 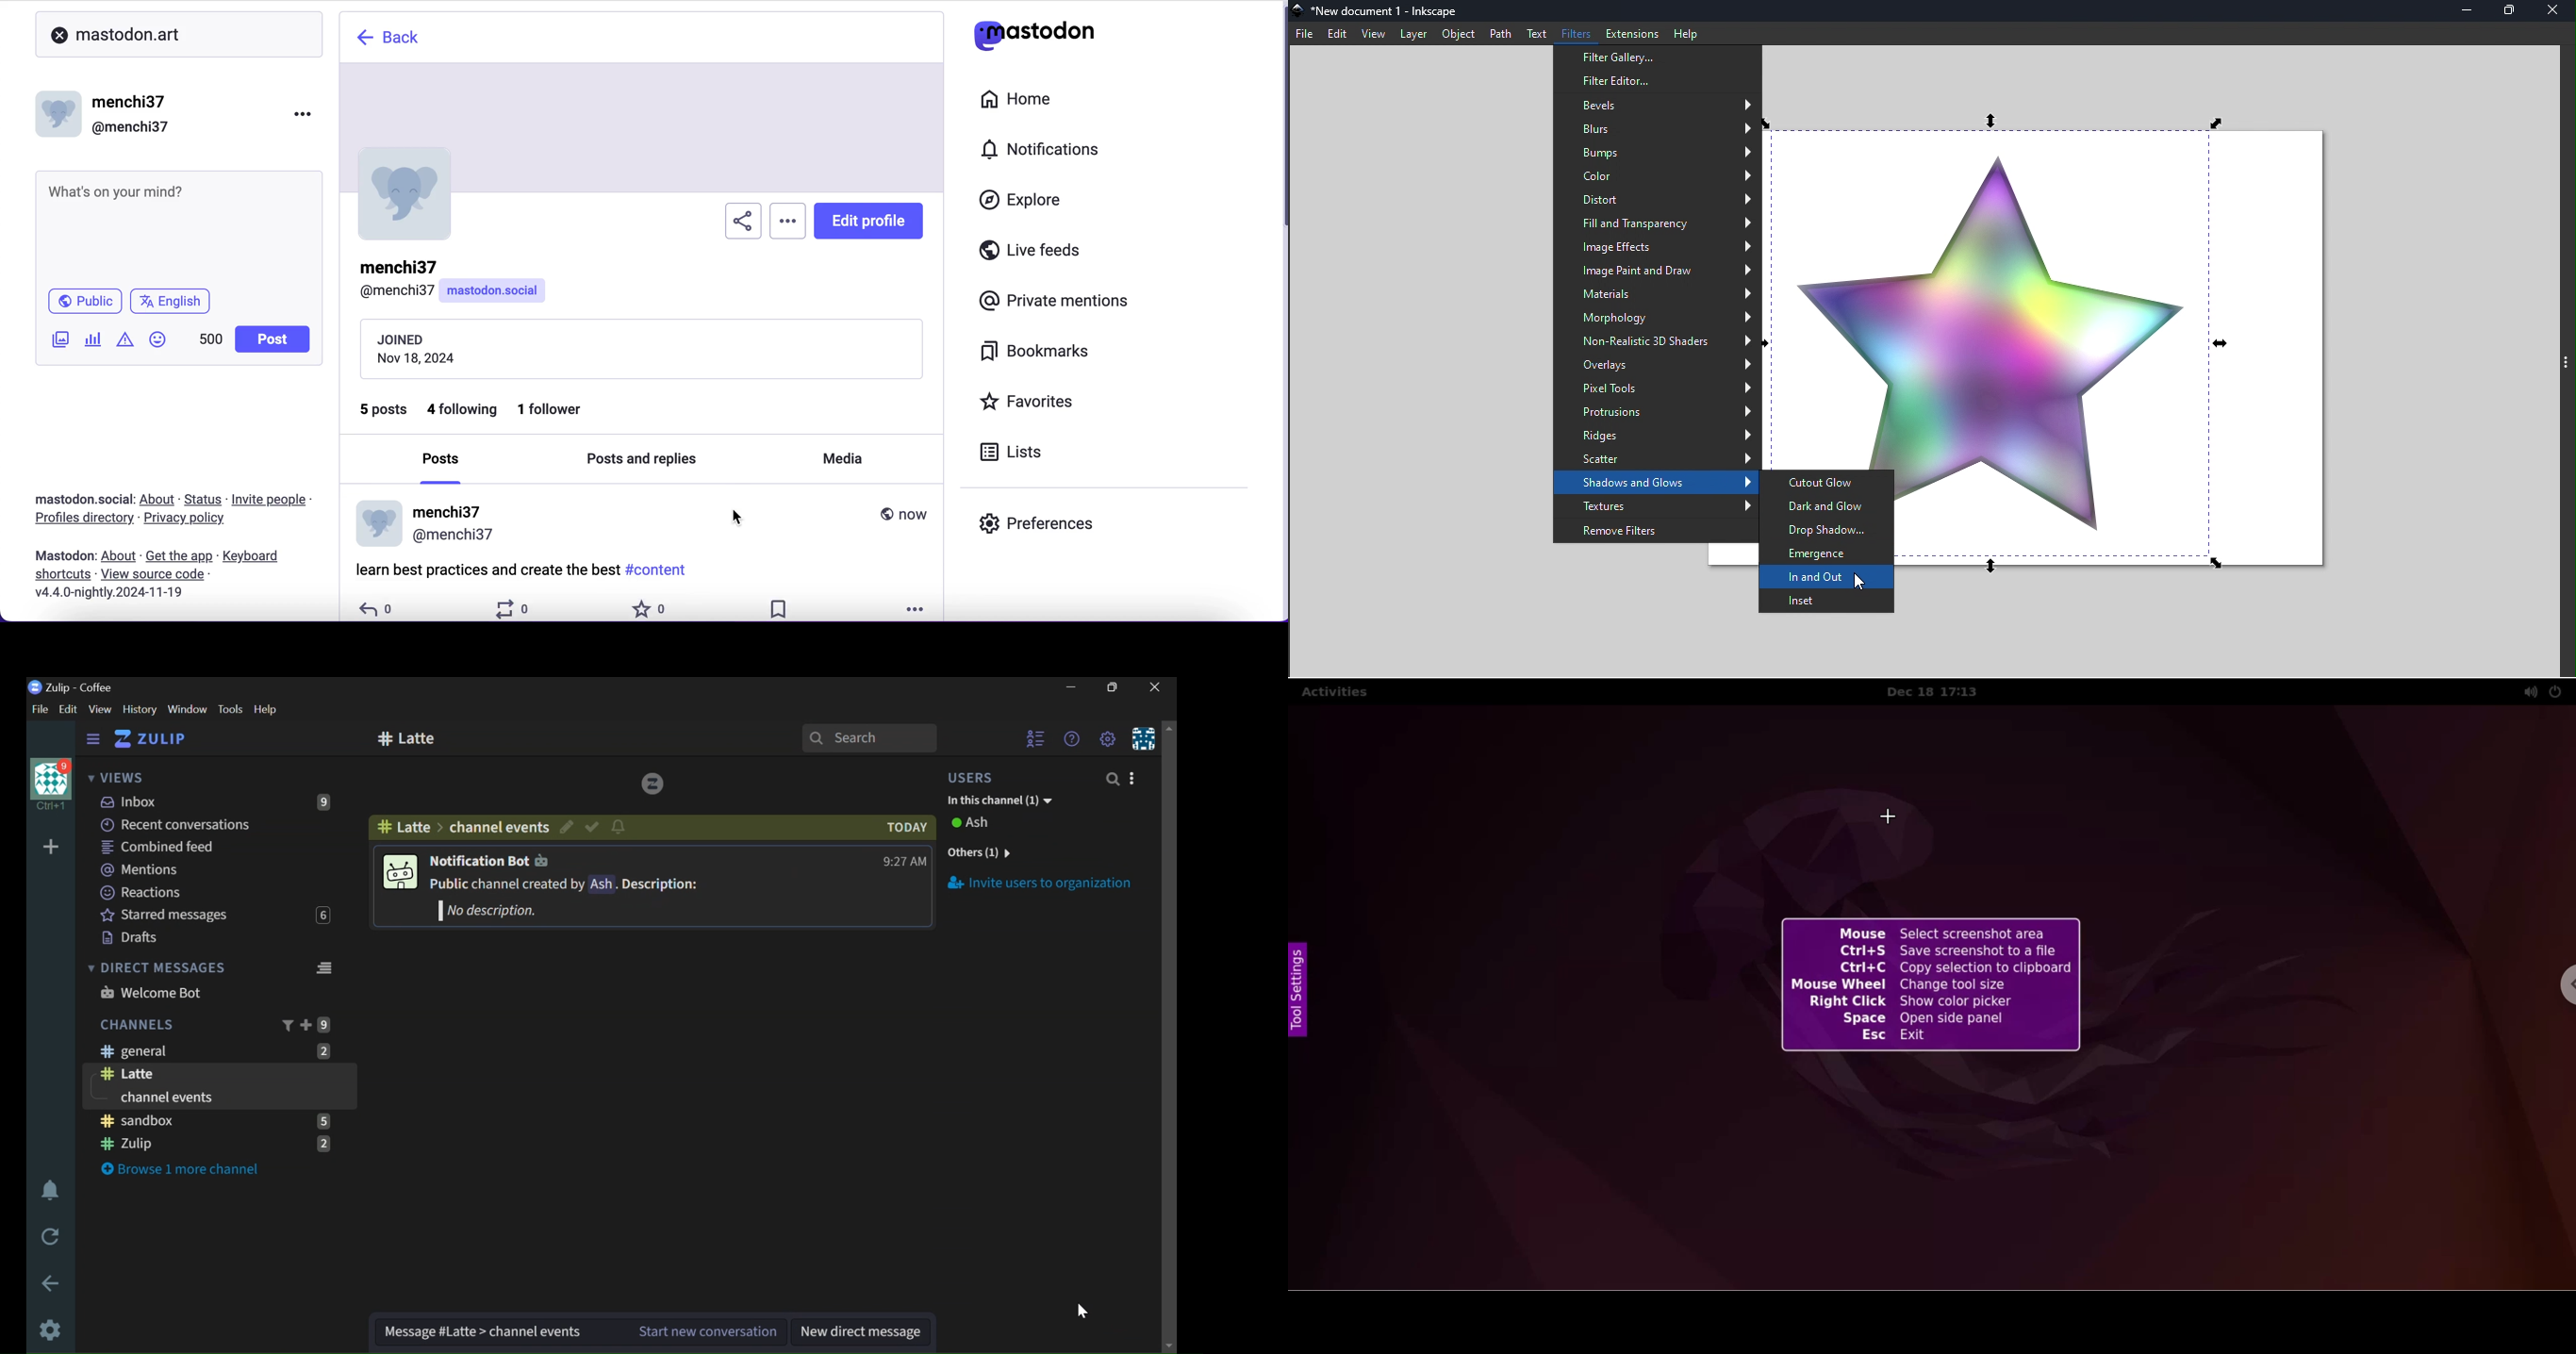 What do you see at coordinates (202, 824) in the screenshot?
I see `RECENT CONVERSATIONS` at bounding box center [202, 824].